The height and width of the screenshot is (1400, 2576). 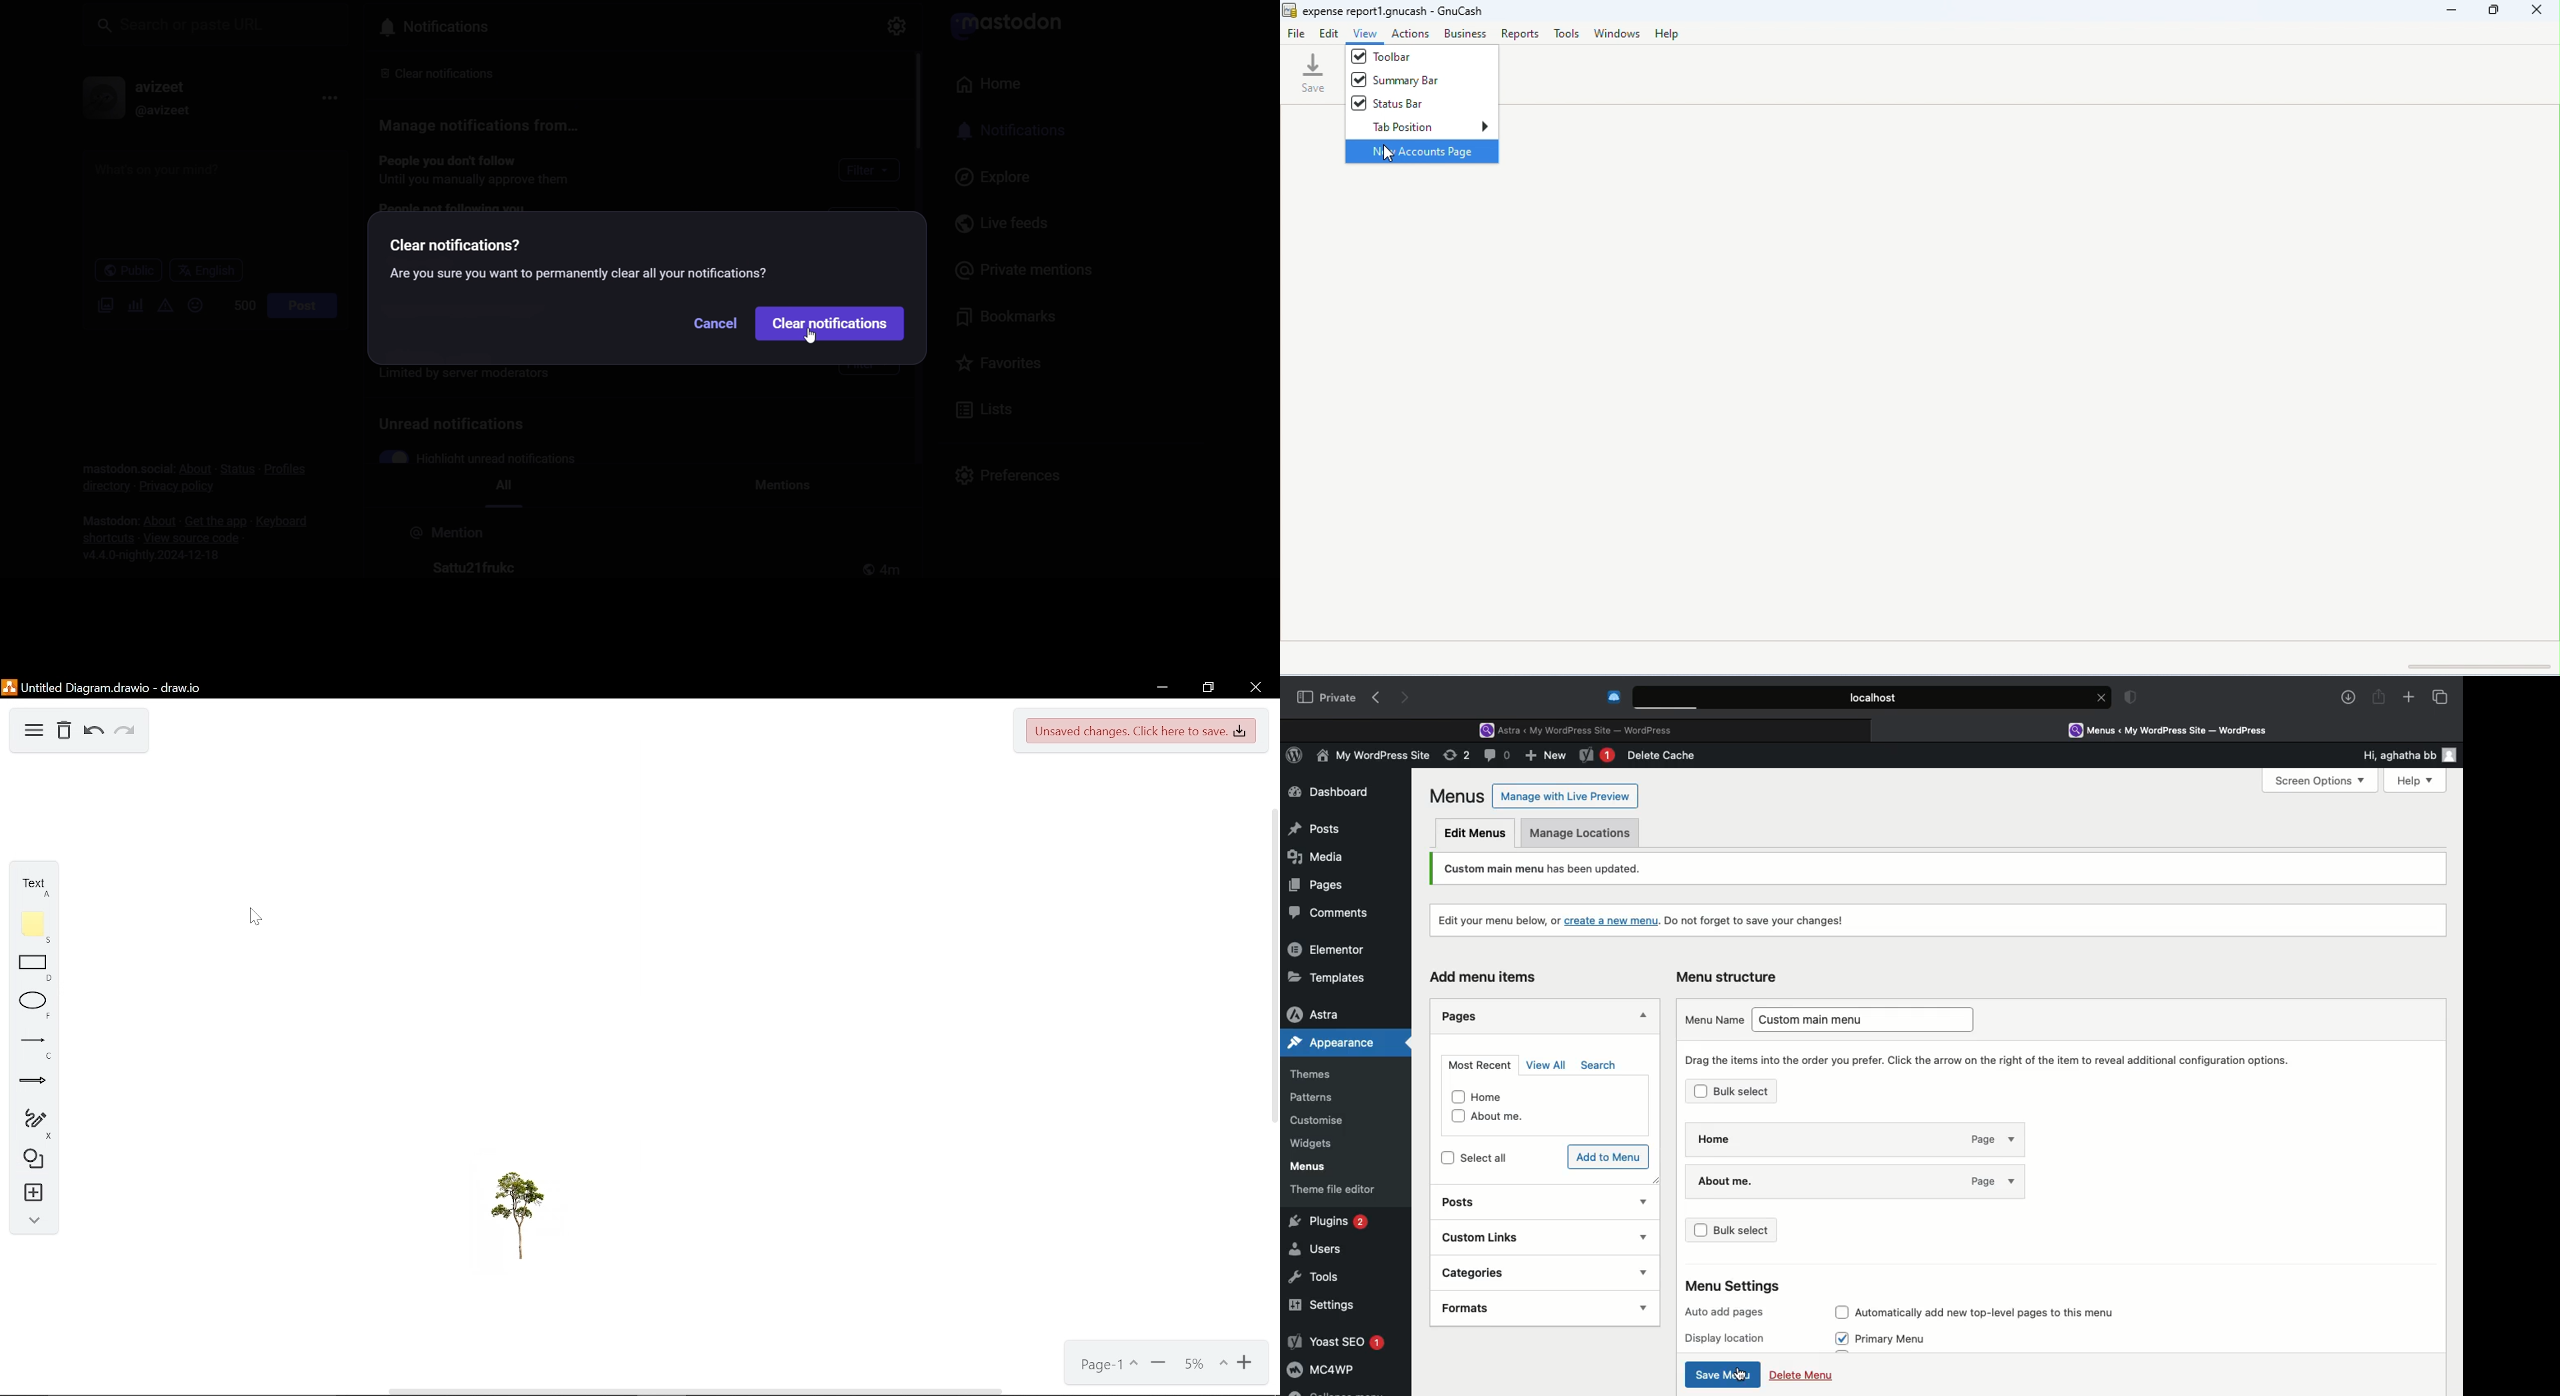 What do you see at coordinates (91, 733) in the screenshot?
I see `Undo` at bounding box center [91, 733].